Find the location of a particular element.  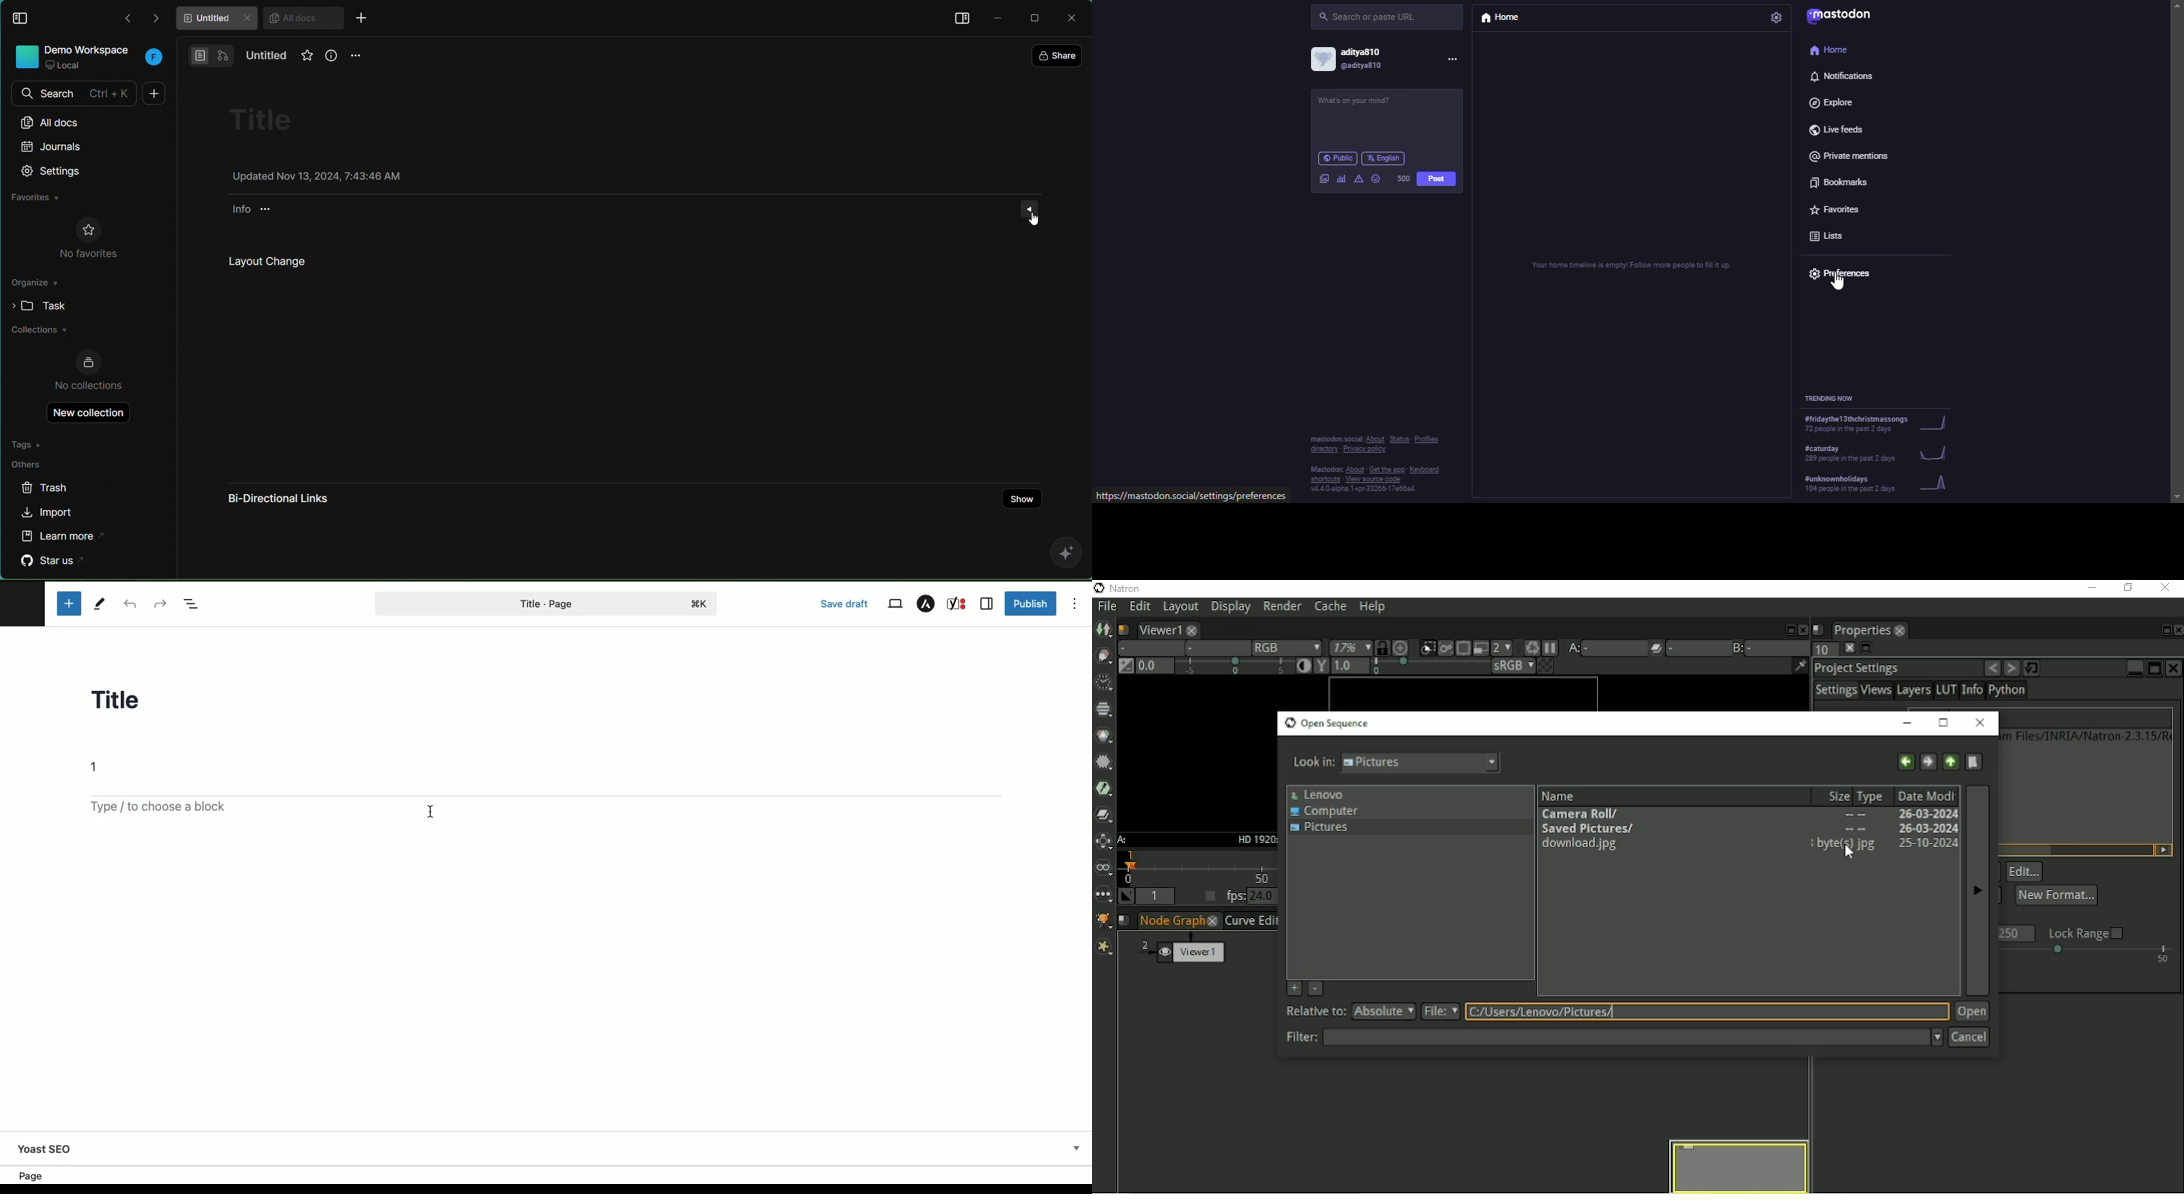

) starus is located at coordinates (55, 561).